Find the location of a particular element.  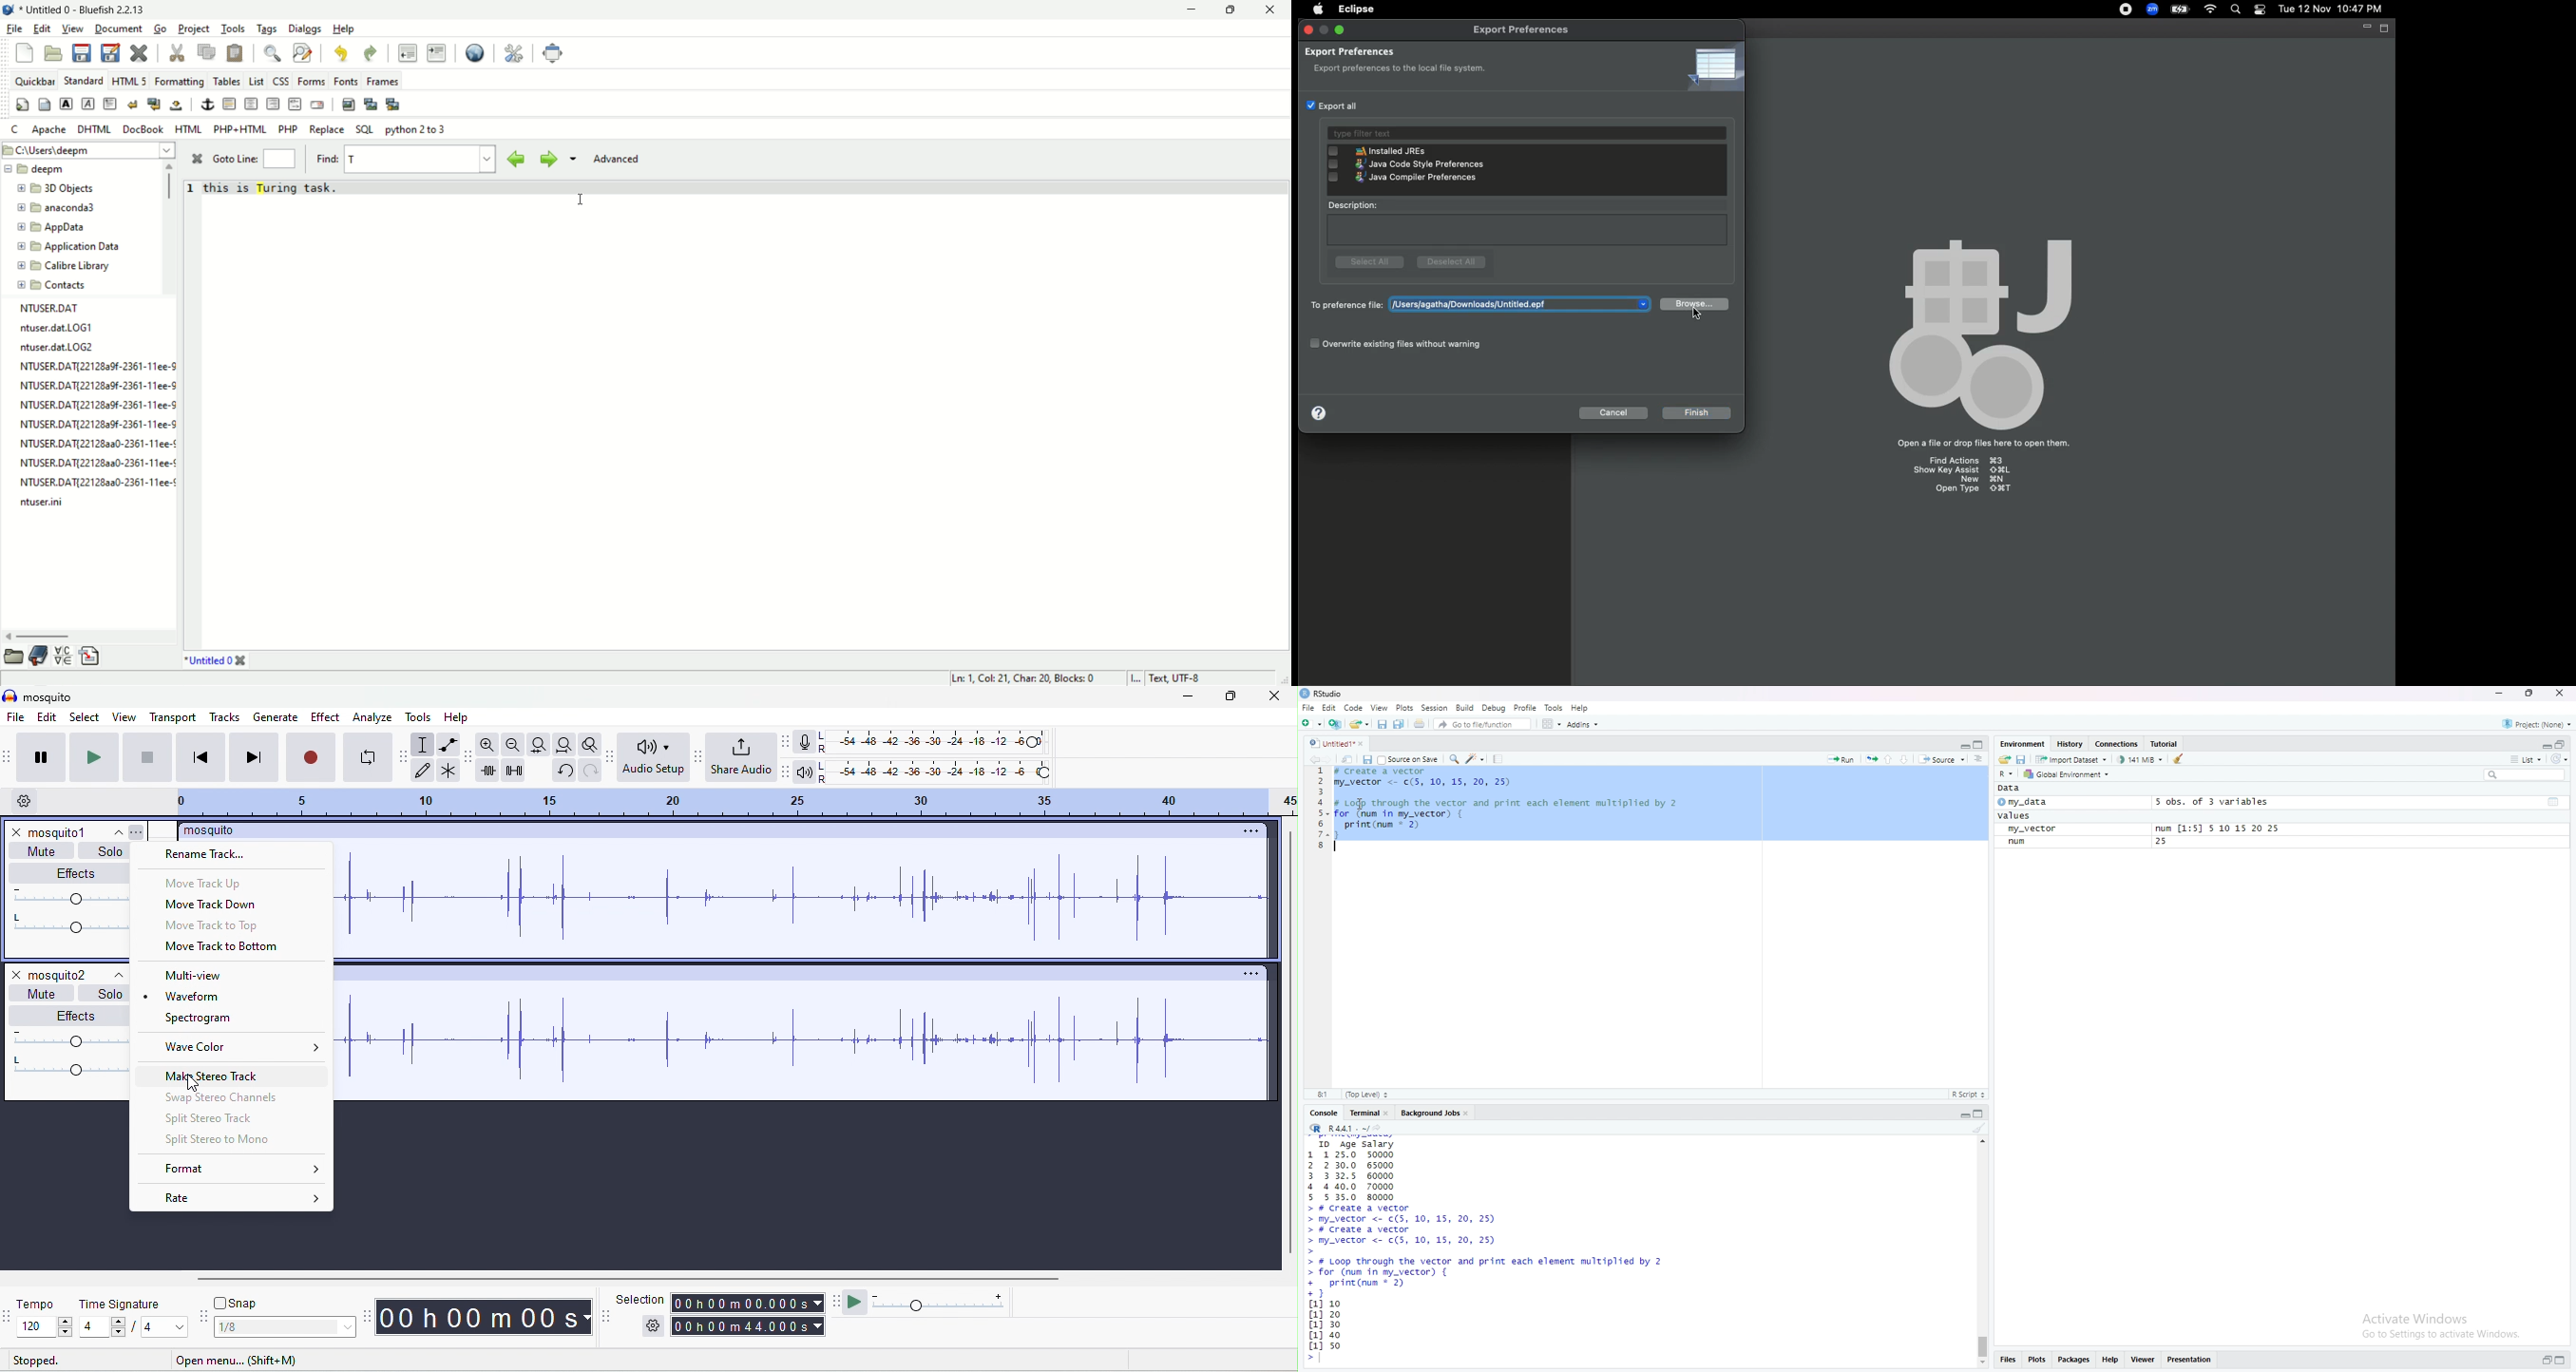

Data is located at coordinates (2015, 789).